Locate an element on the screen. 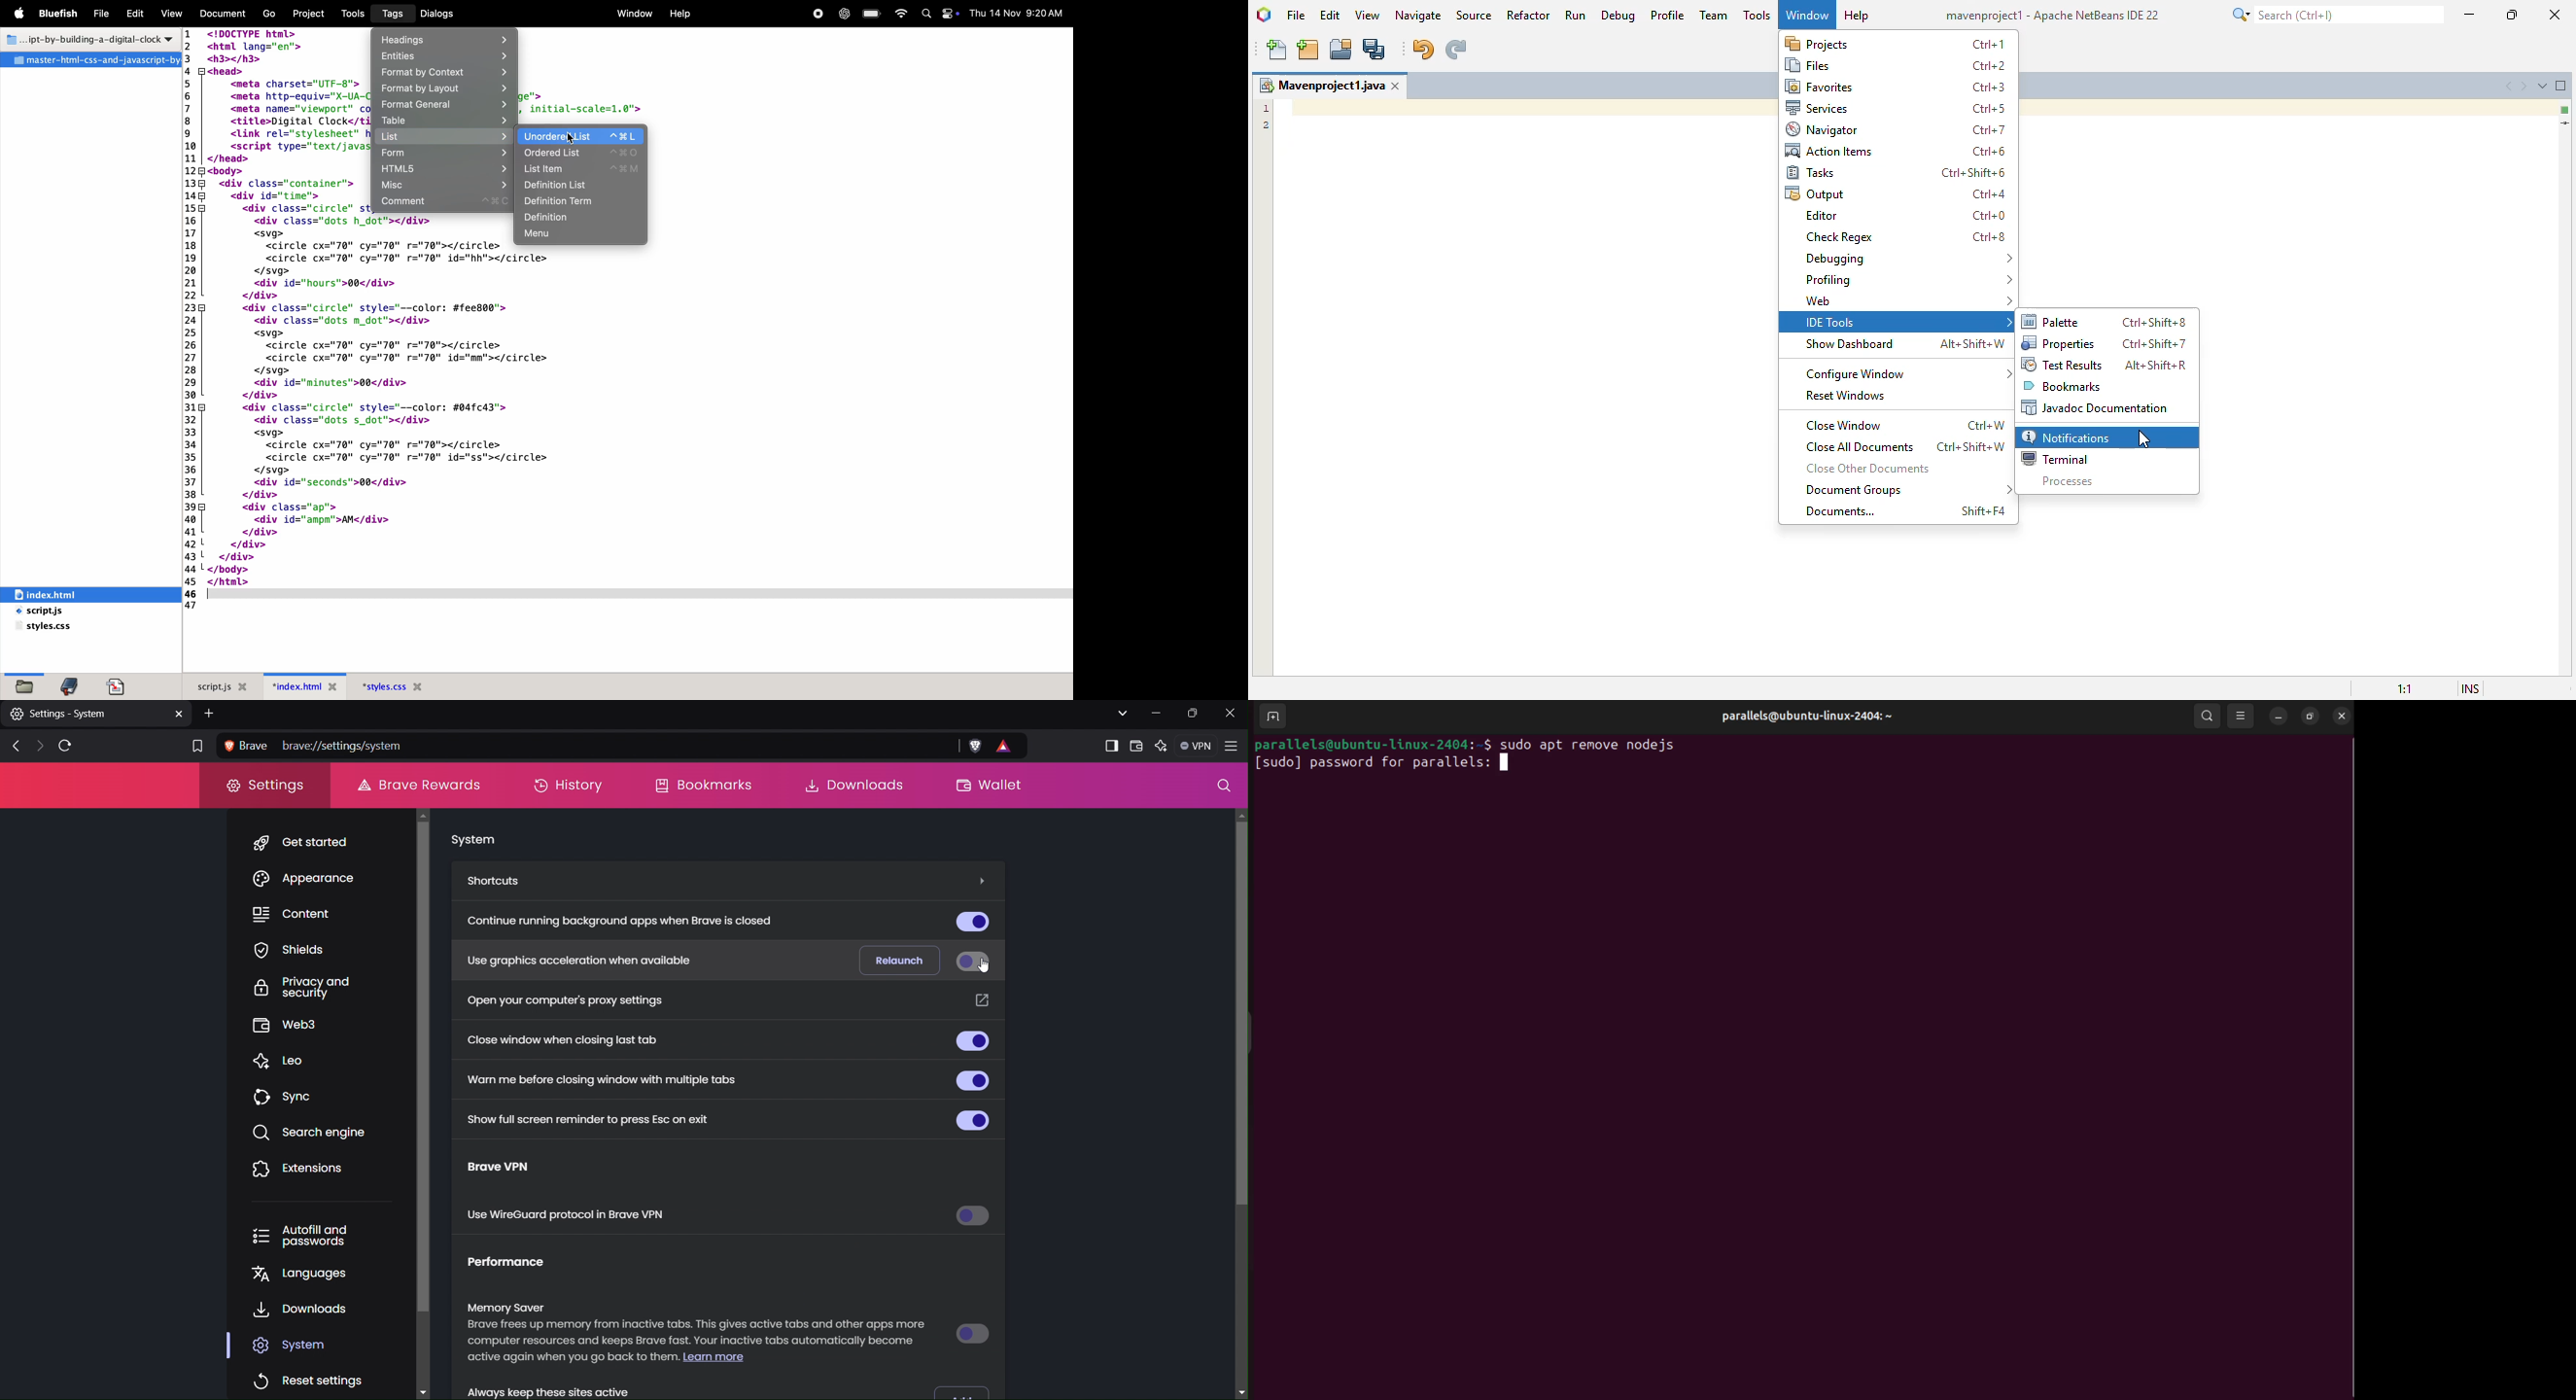  Wallet is located at coordinates (987, 786).